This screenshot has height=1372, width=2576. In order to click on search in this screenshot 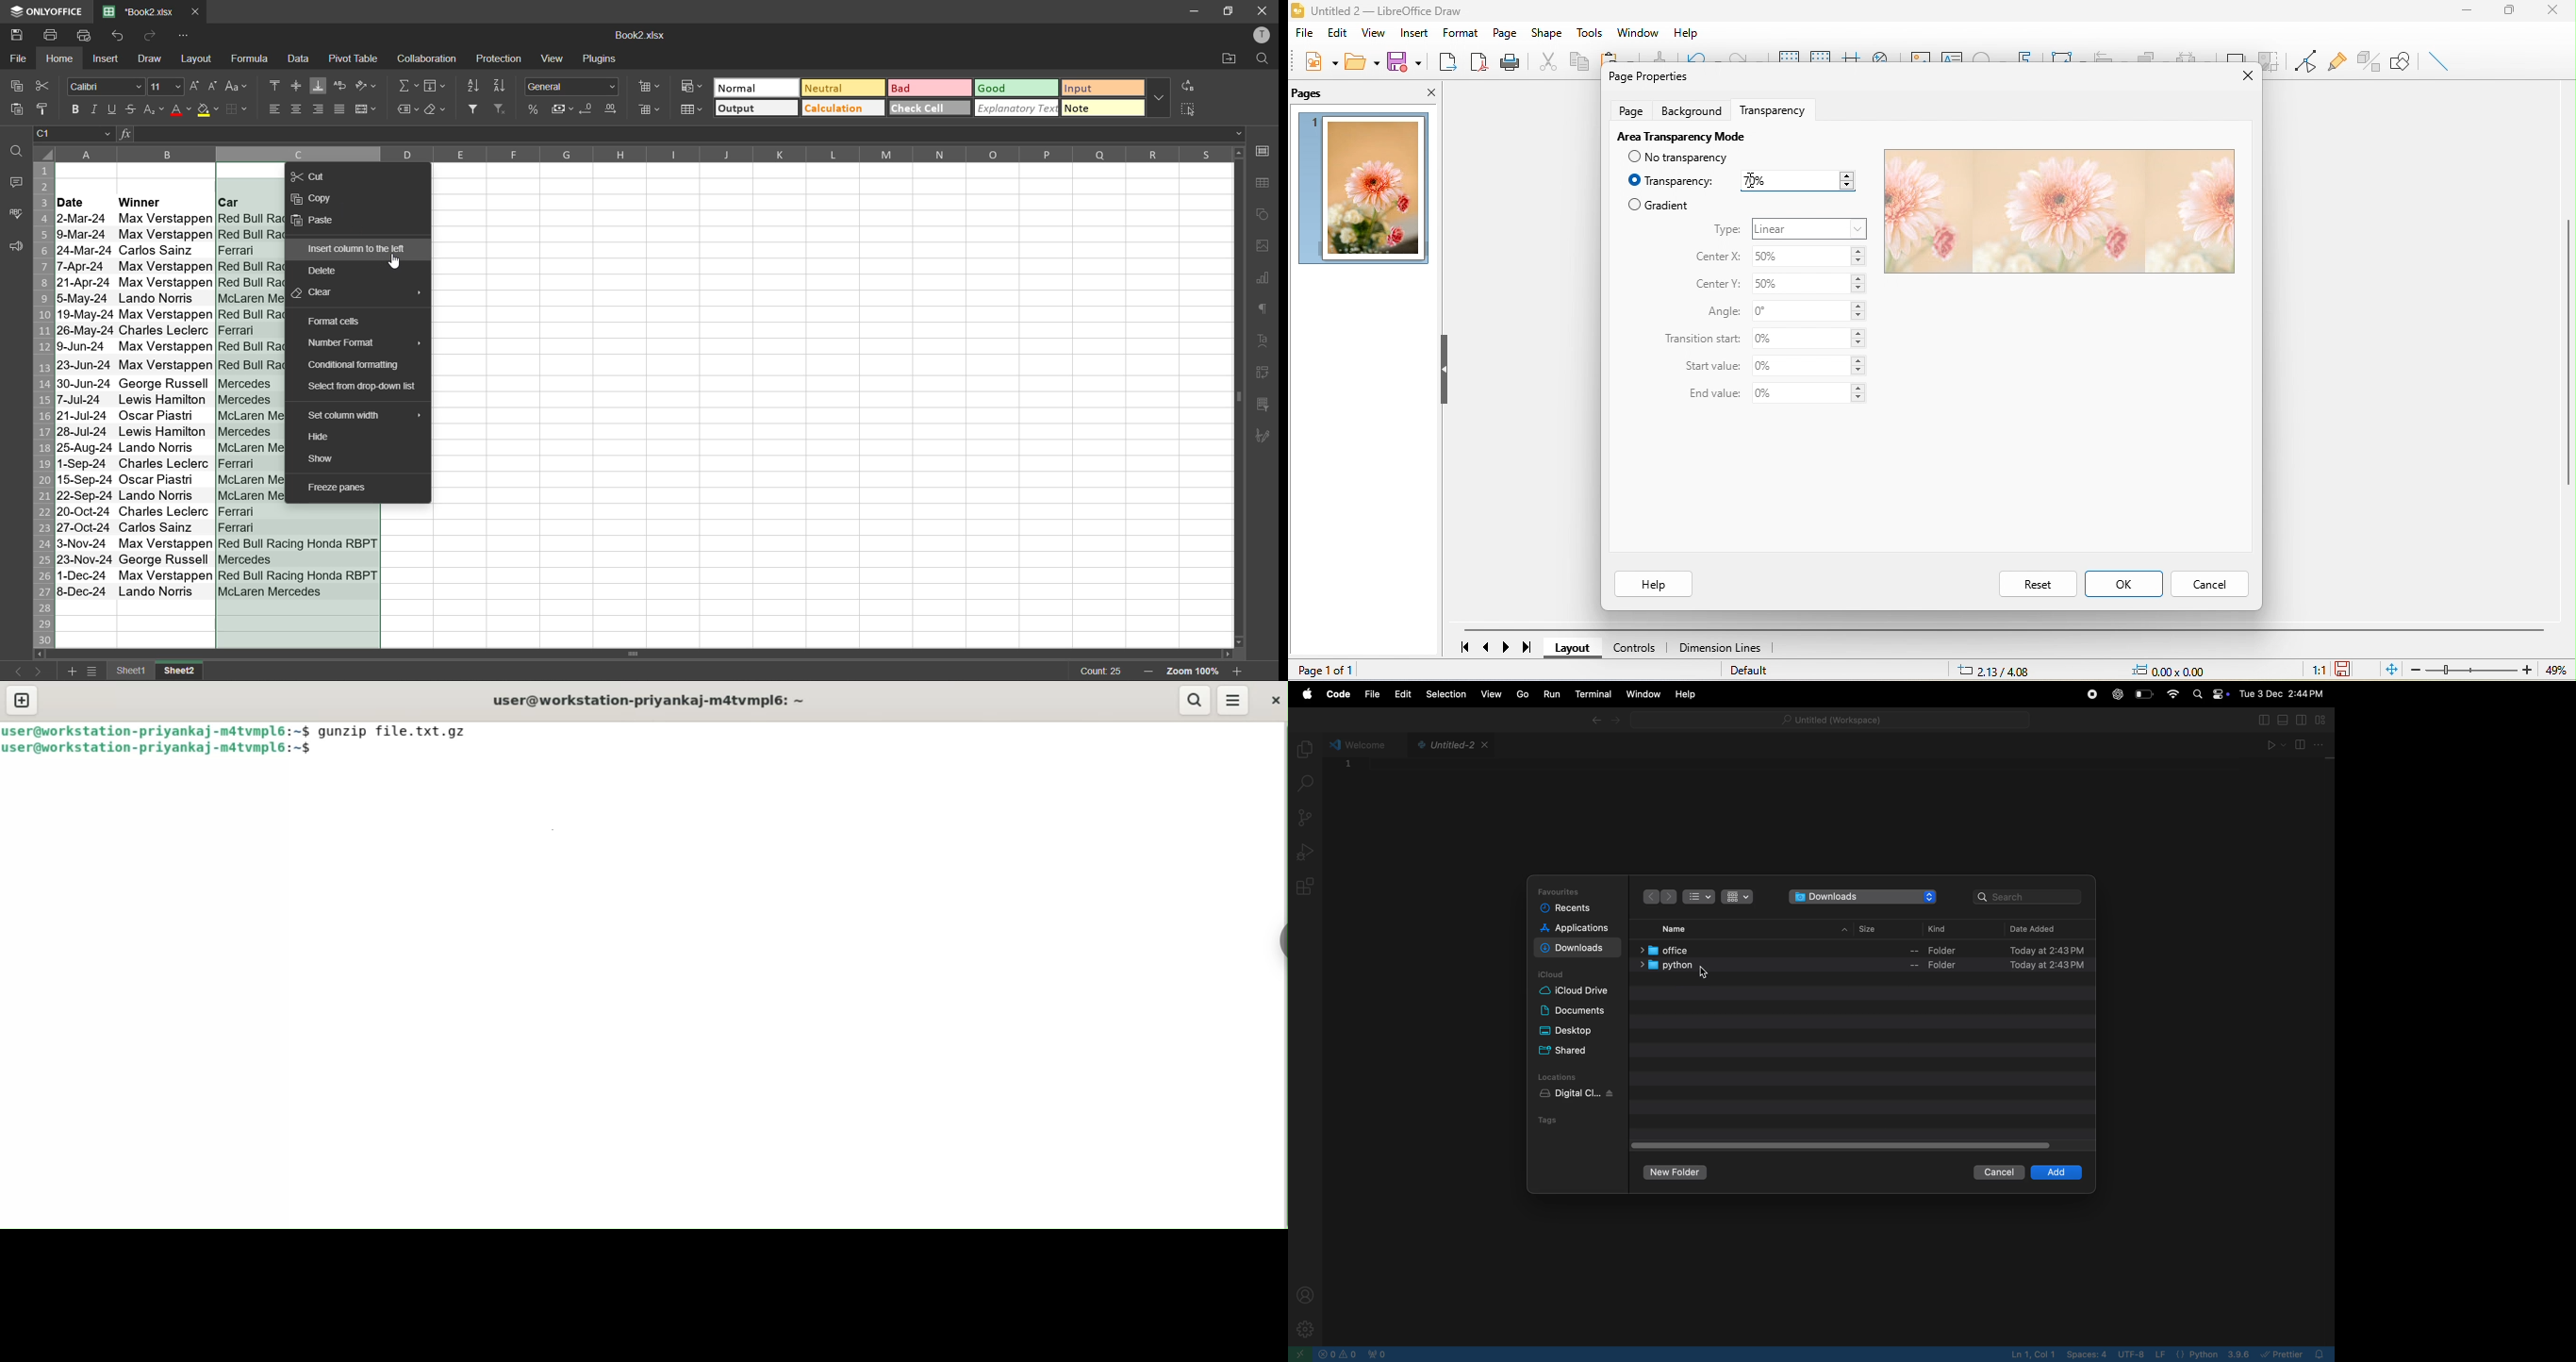, I will do `click(1307, 786)`.